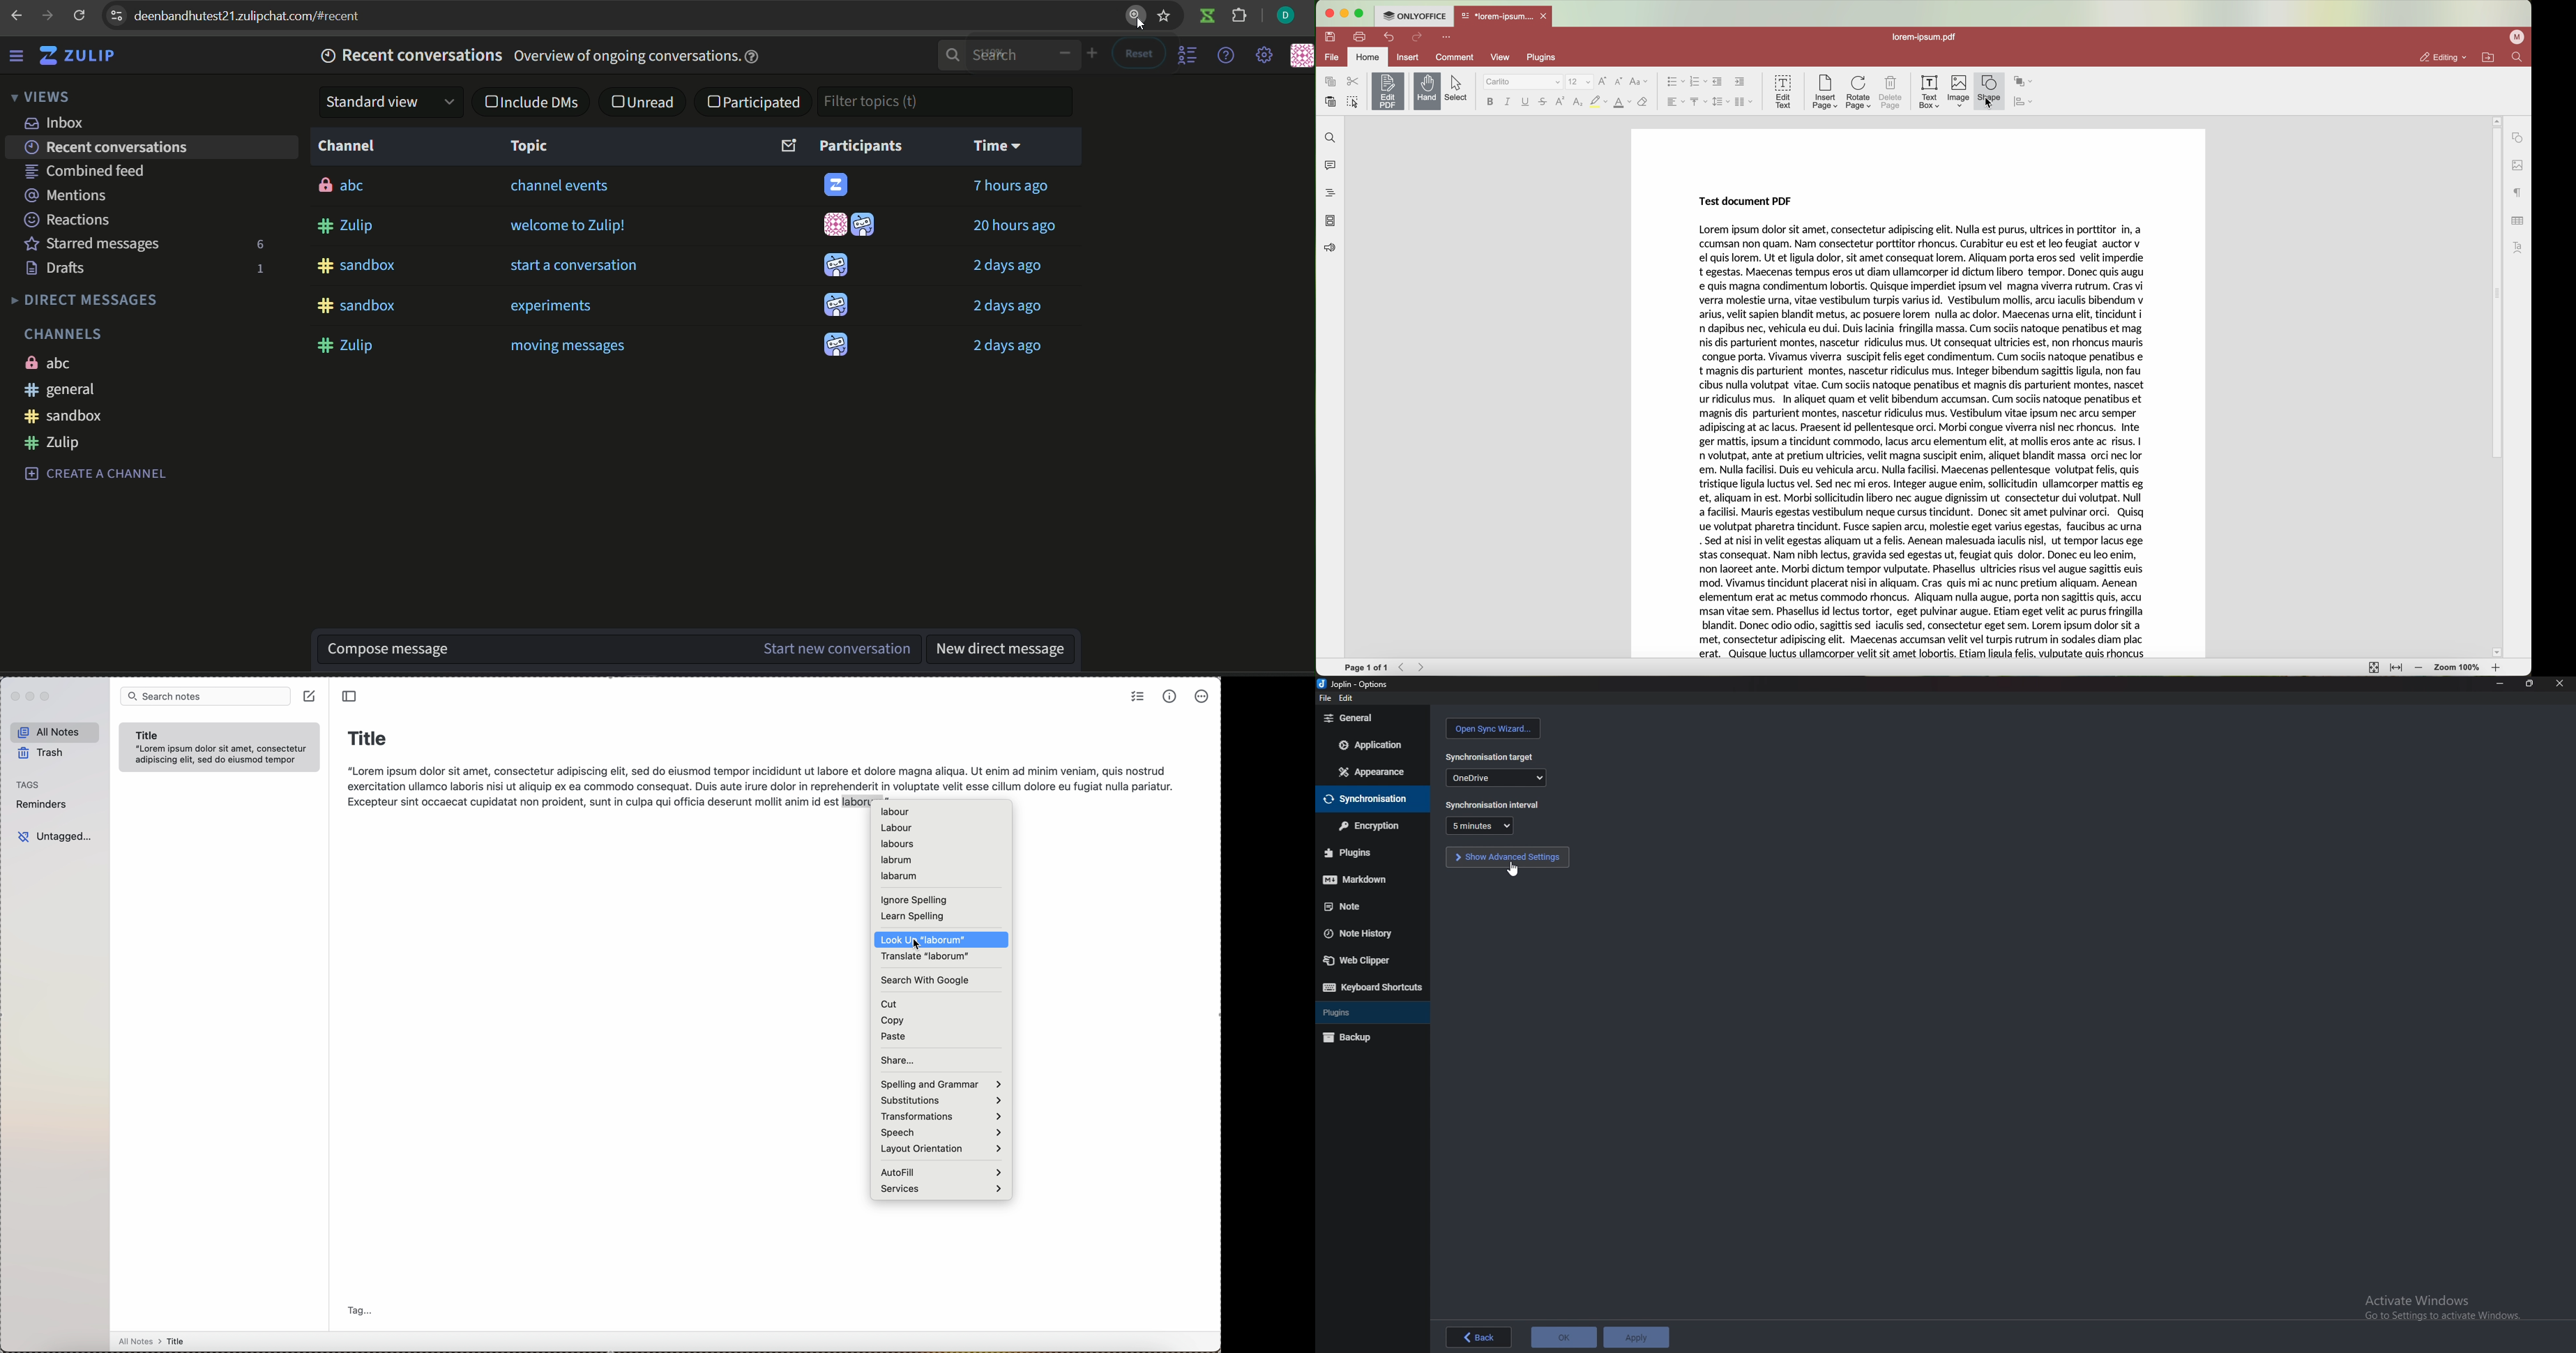 The image size is (2576, 1372). What do you see at coordinates (1331, 101) in the screenshot?
I see `paste` at bounding box center [1331, 101].